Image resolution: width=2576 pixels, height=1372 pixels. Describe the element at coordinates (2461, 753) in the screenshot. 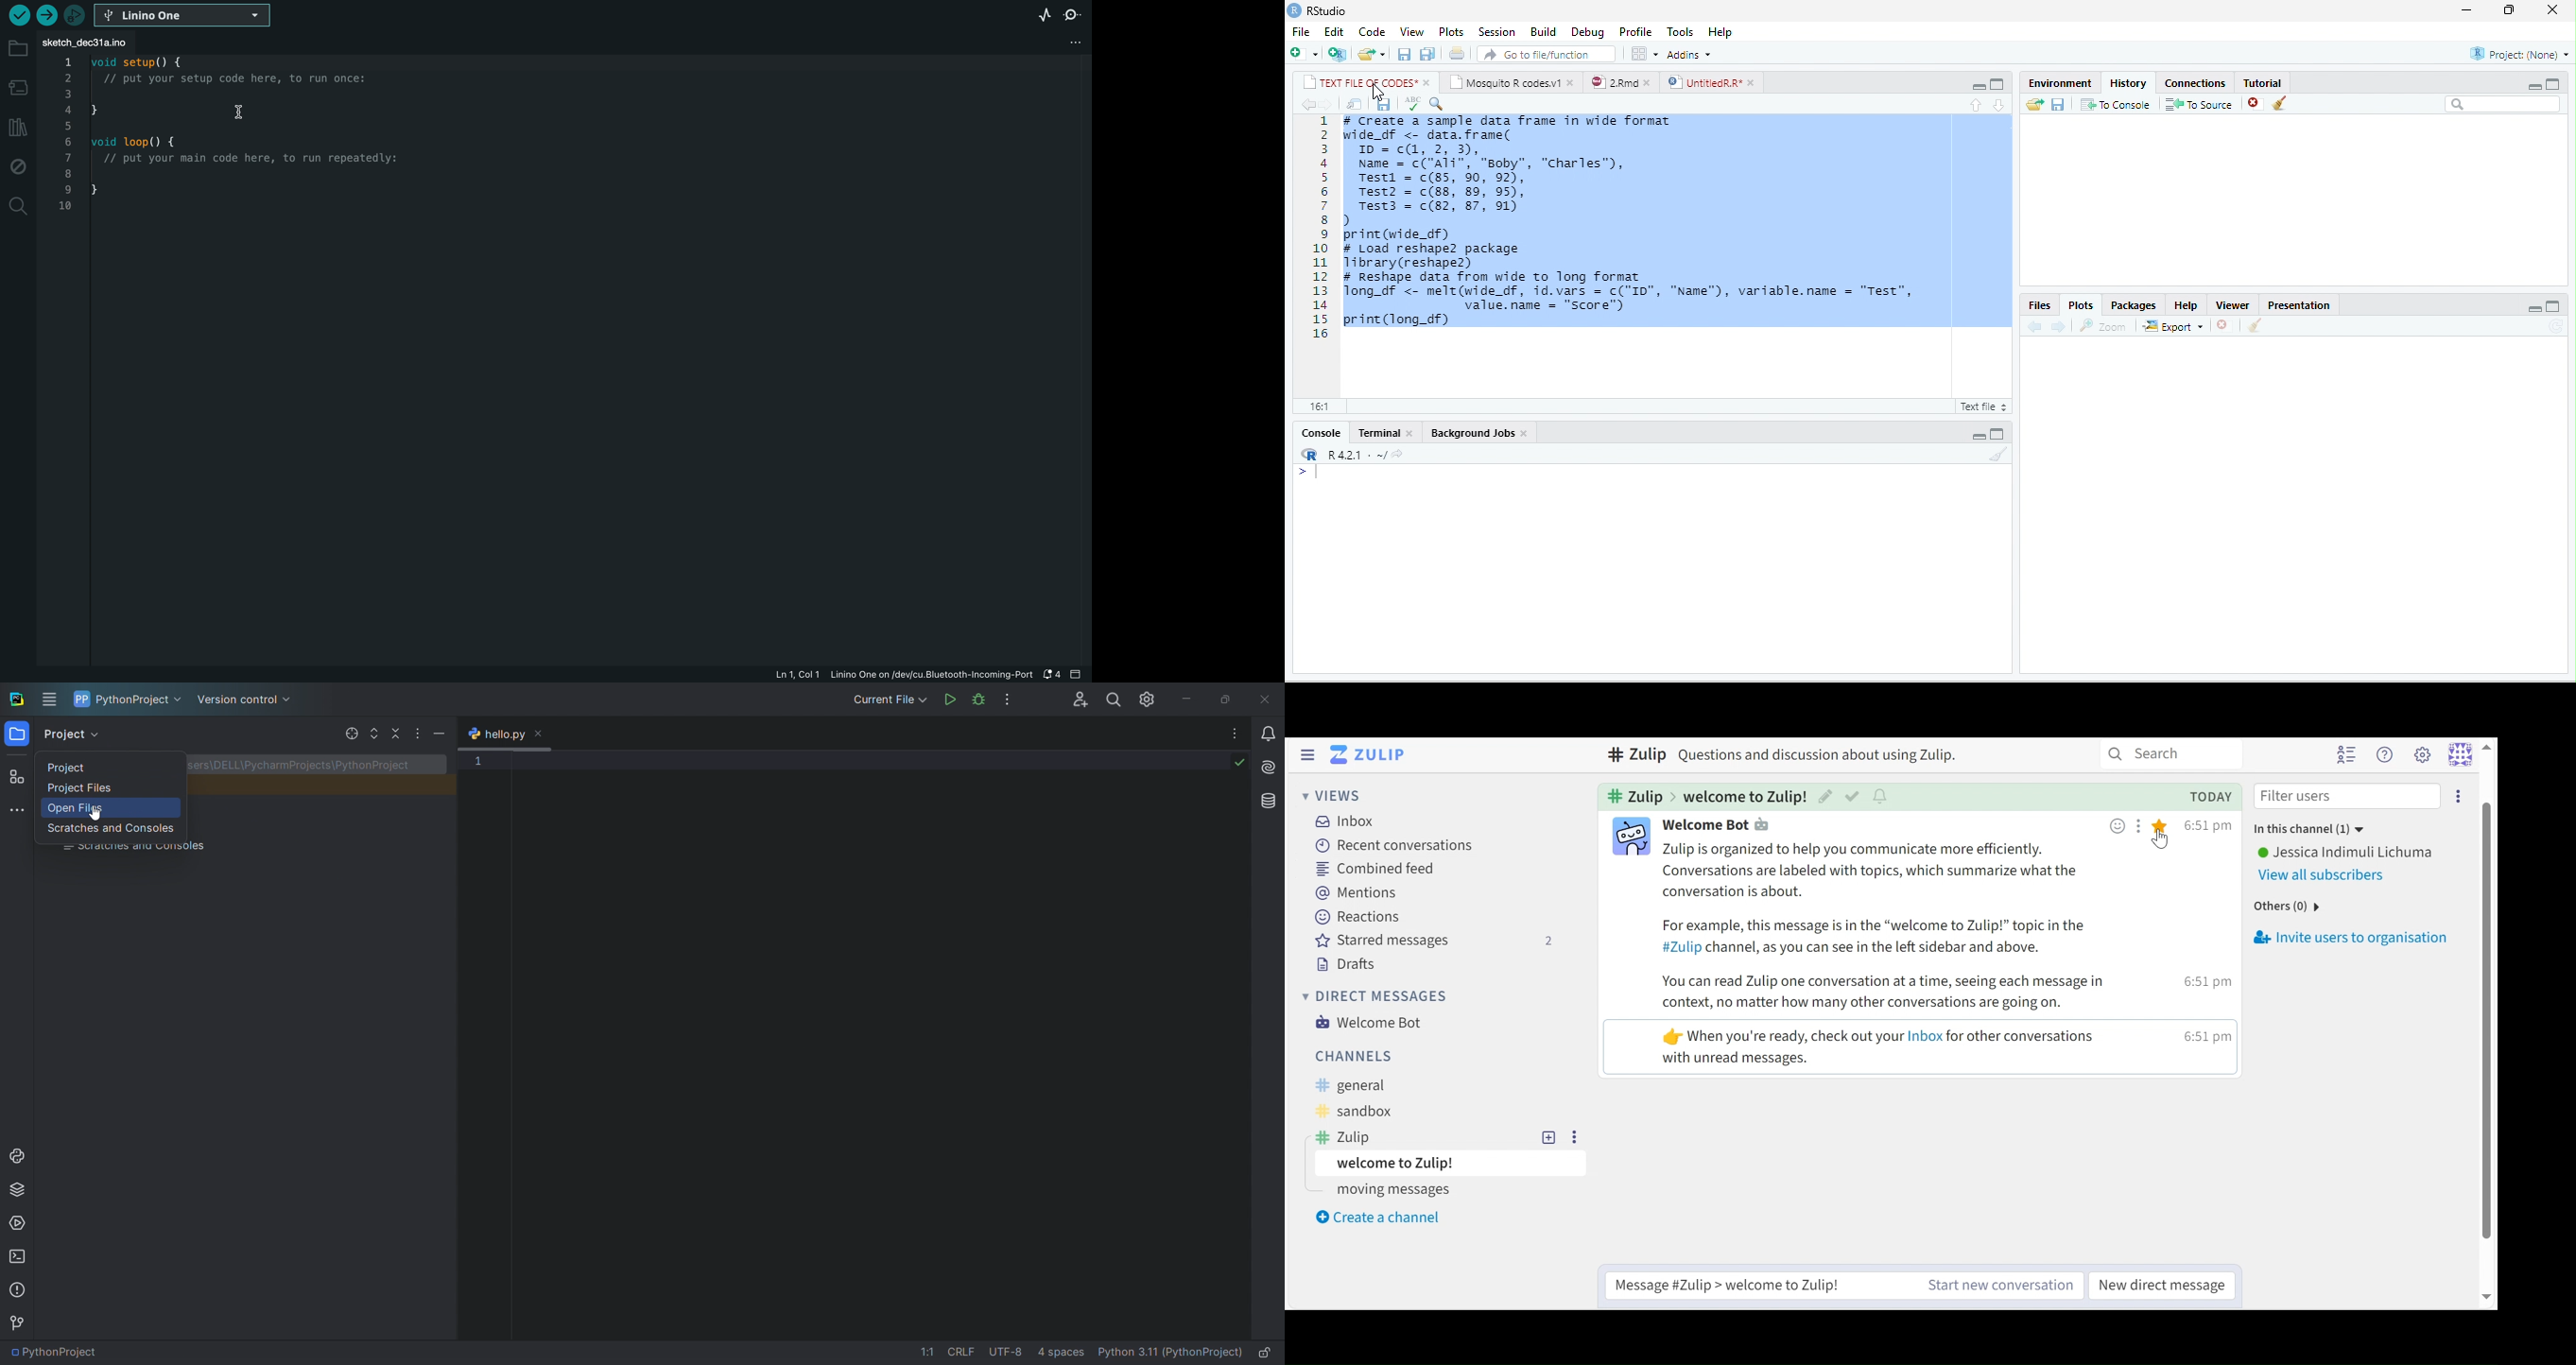

I see `Personal menu` at that location.